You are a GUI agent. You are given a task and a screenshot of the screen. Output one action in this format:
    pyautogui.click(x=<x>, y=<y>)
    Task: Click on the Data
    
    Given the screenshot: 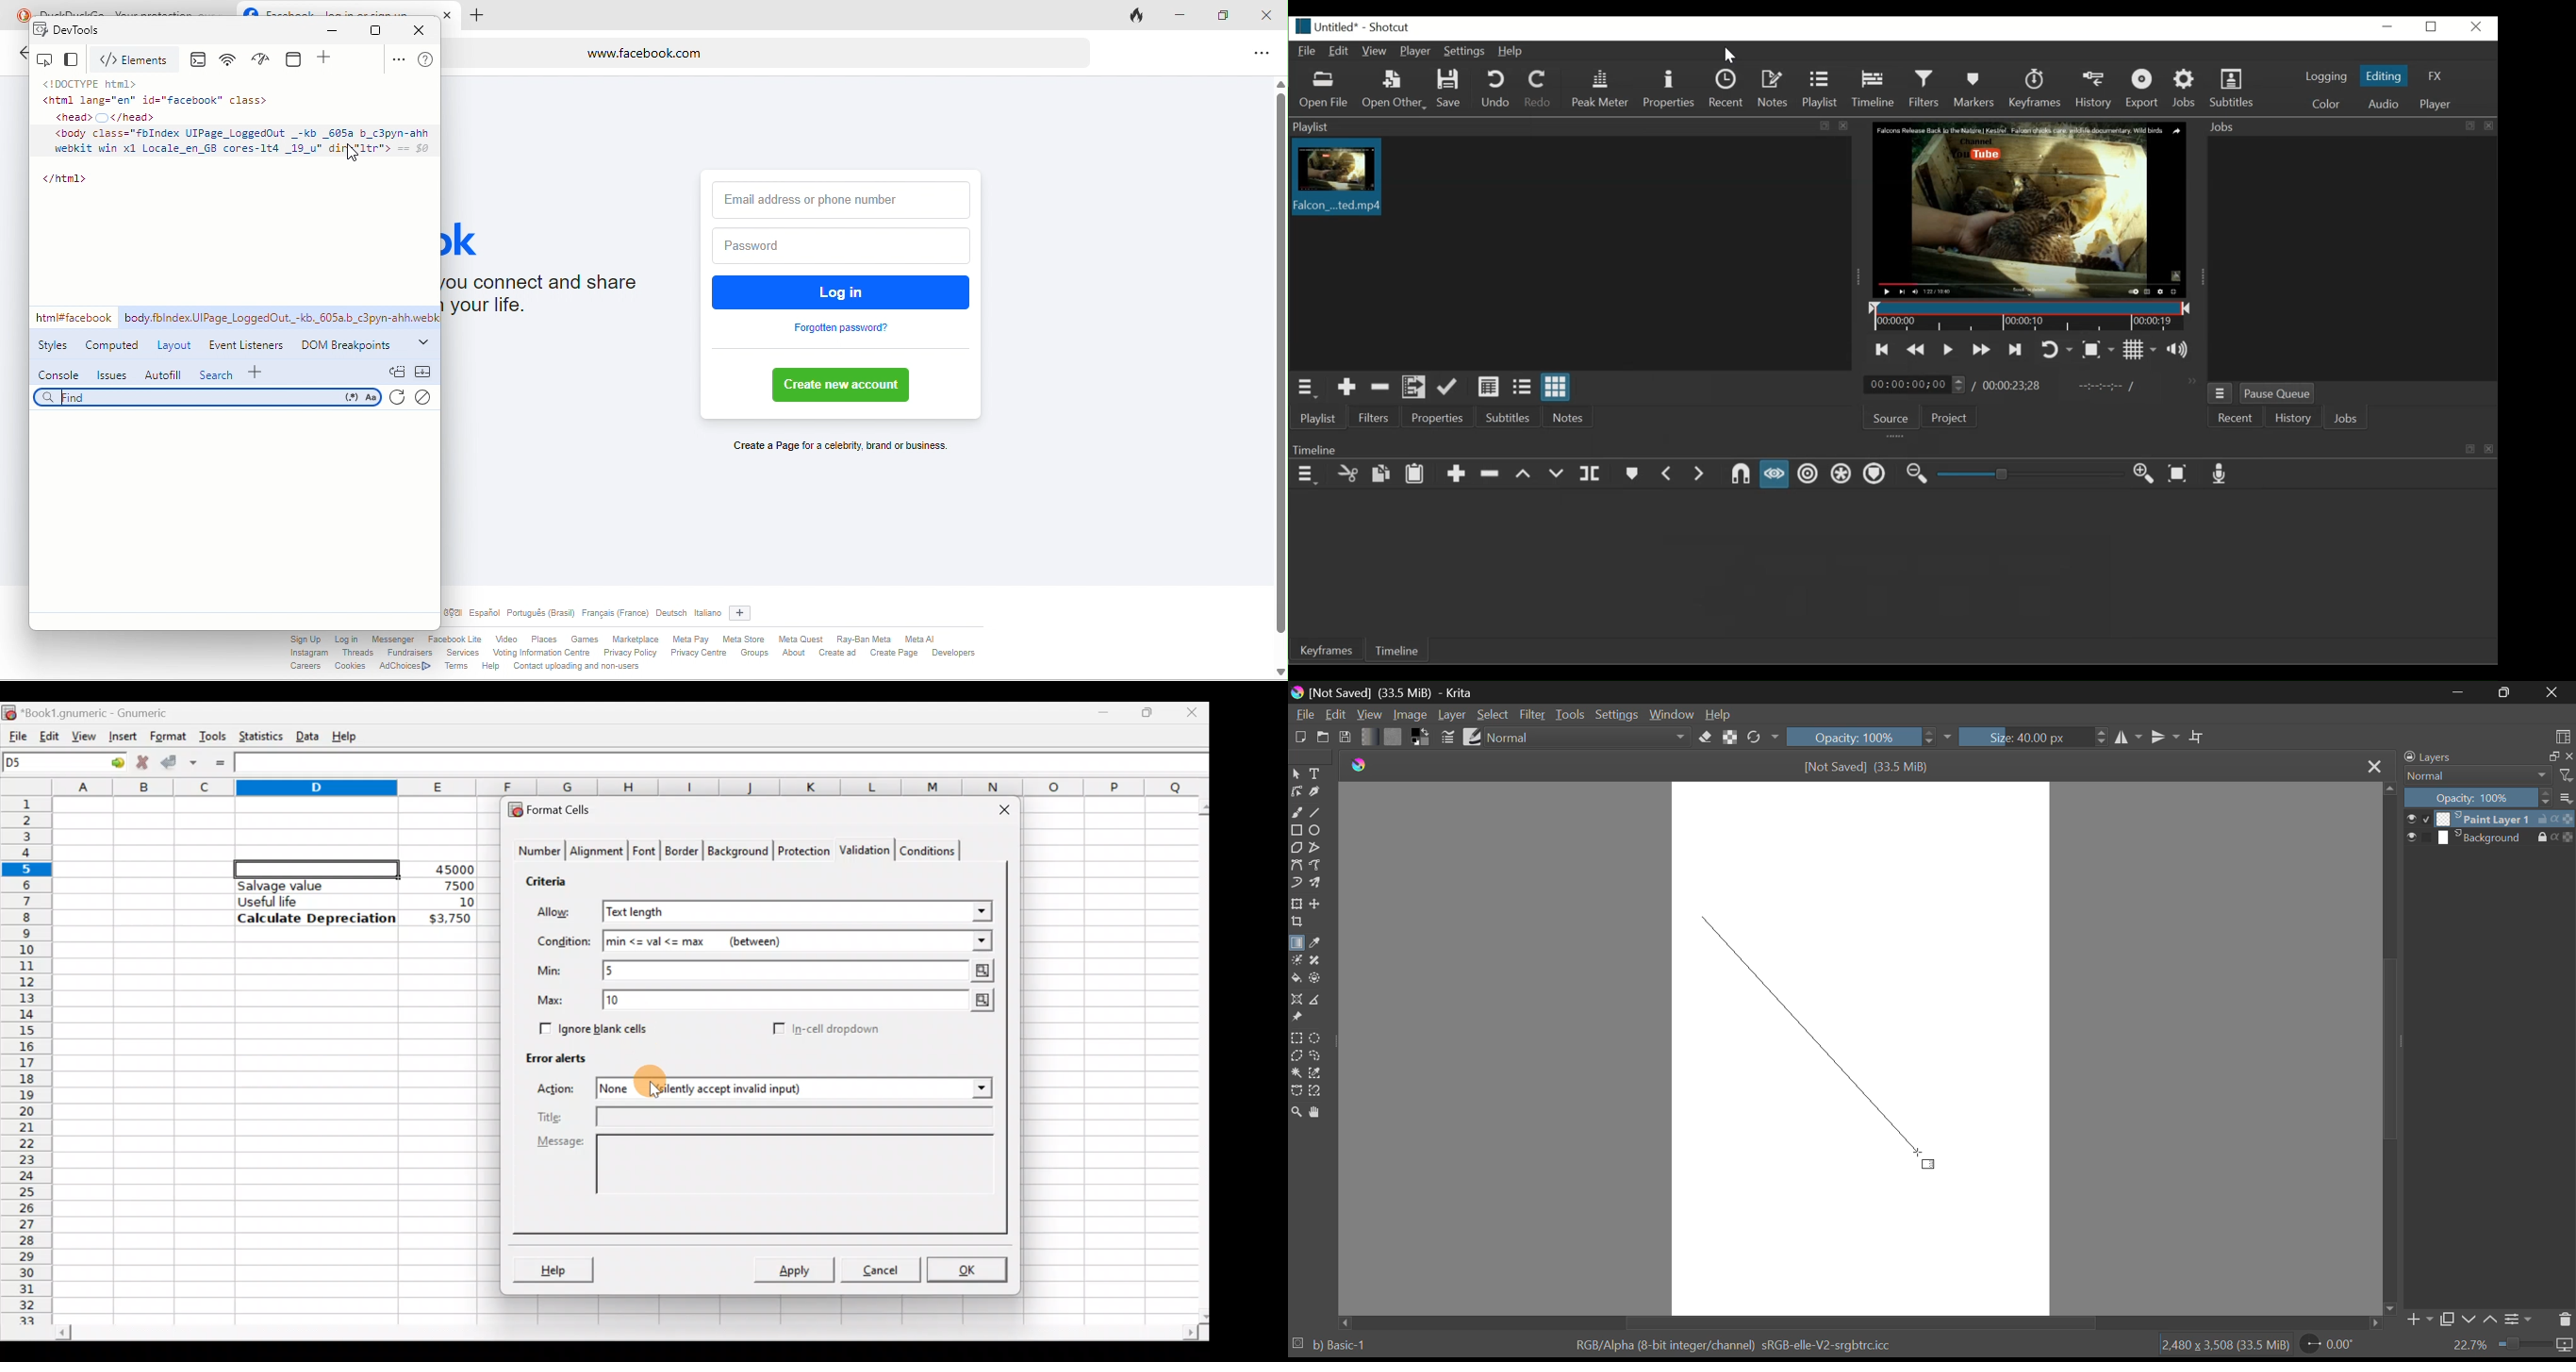 What is the action you would take?
    pyautogui.click(x=307, y=733)
    